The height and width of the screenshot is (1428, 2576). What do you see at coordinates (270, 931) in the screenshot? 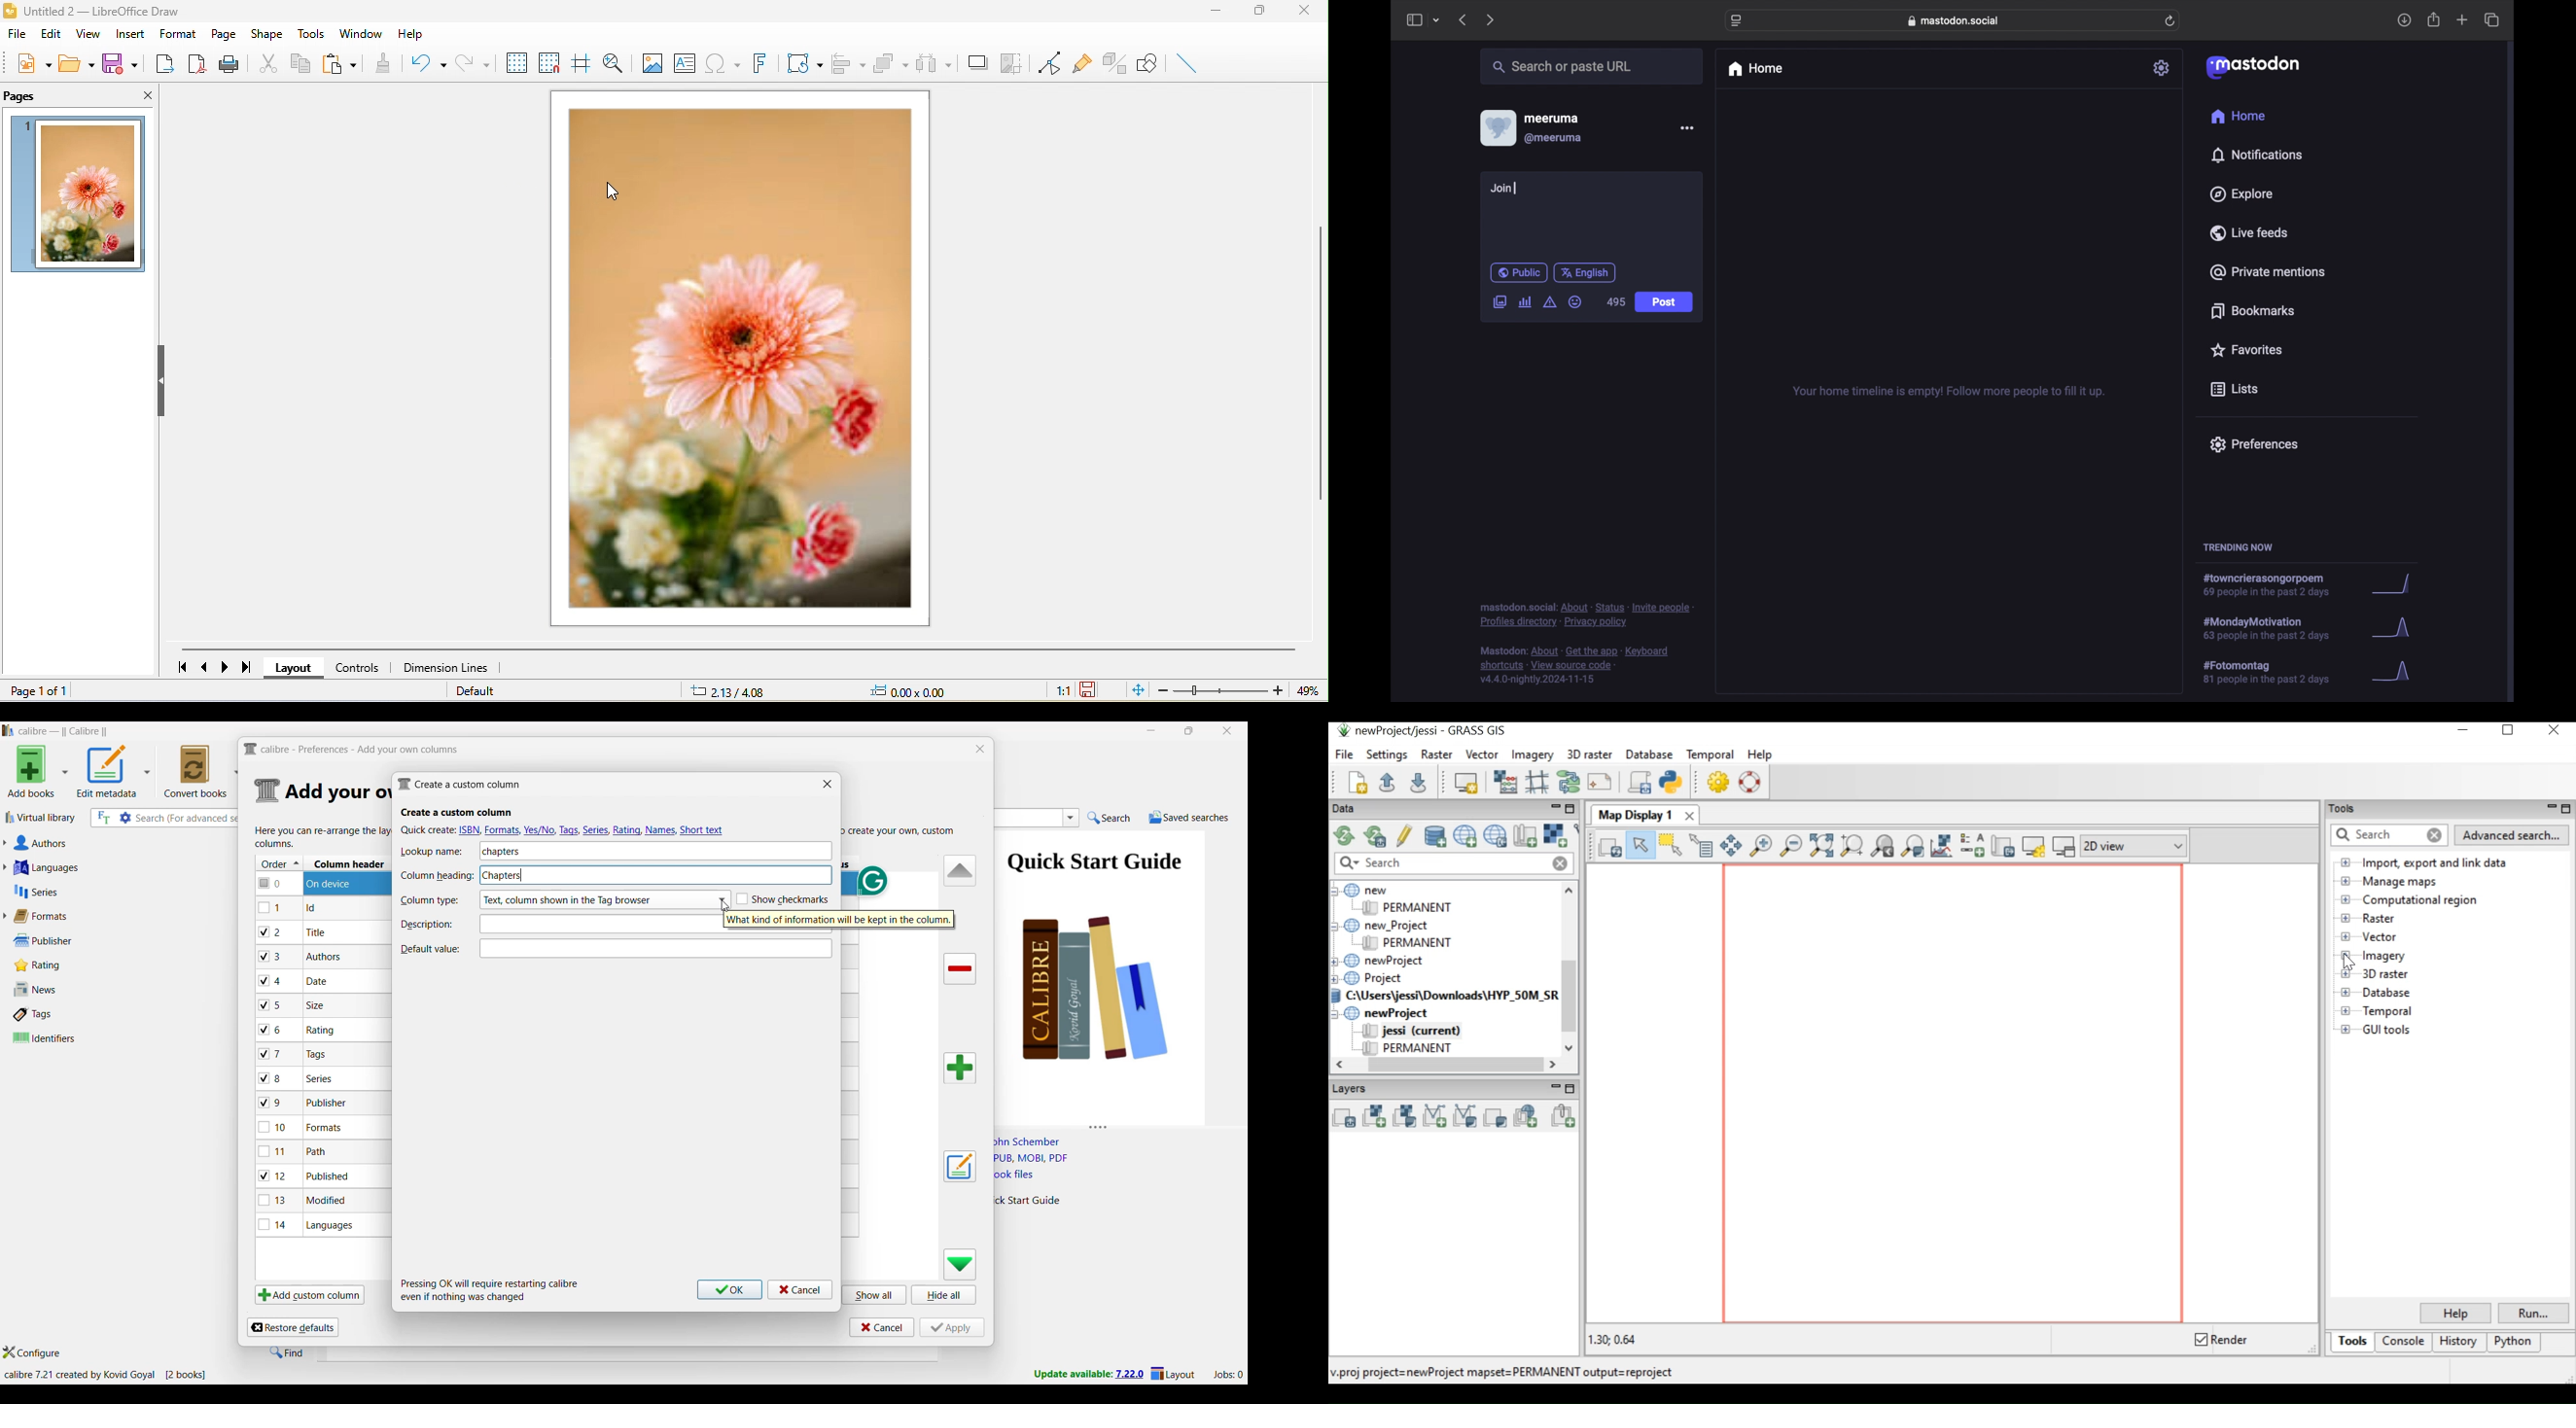
I see `checkbox - 2` at bounding box center [270, 931].